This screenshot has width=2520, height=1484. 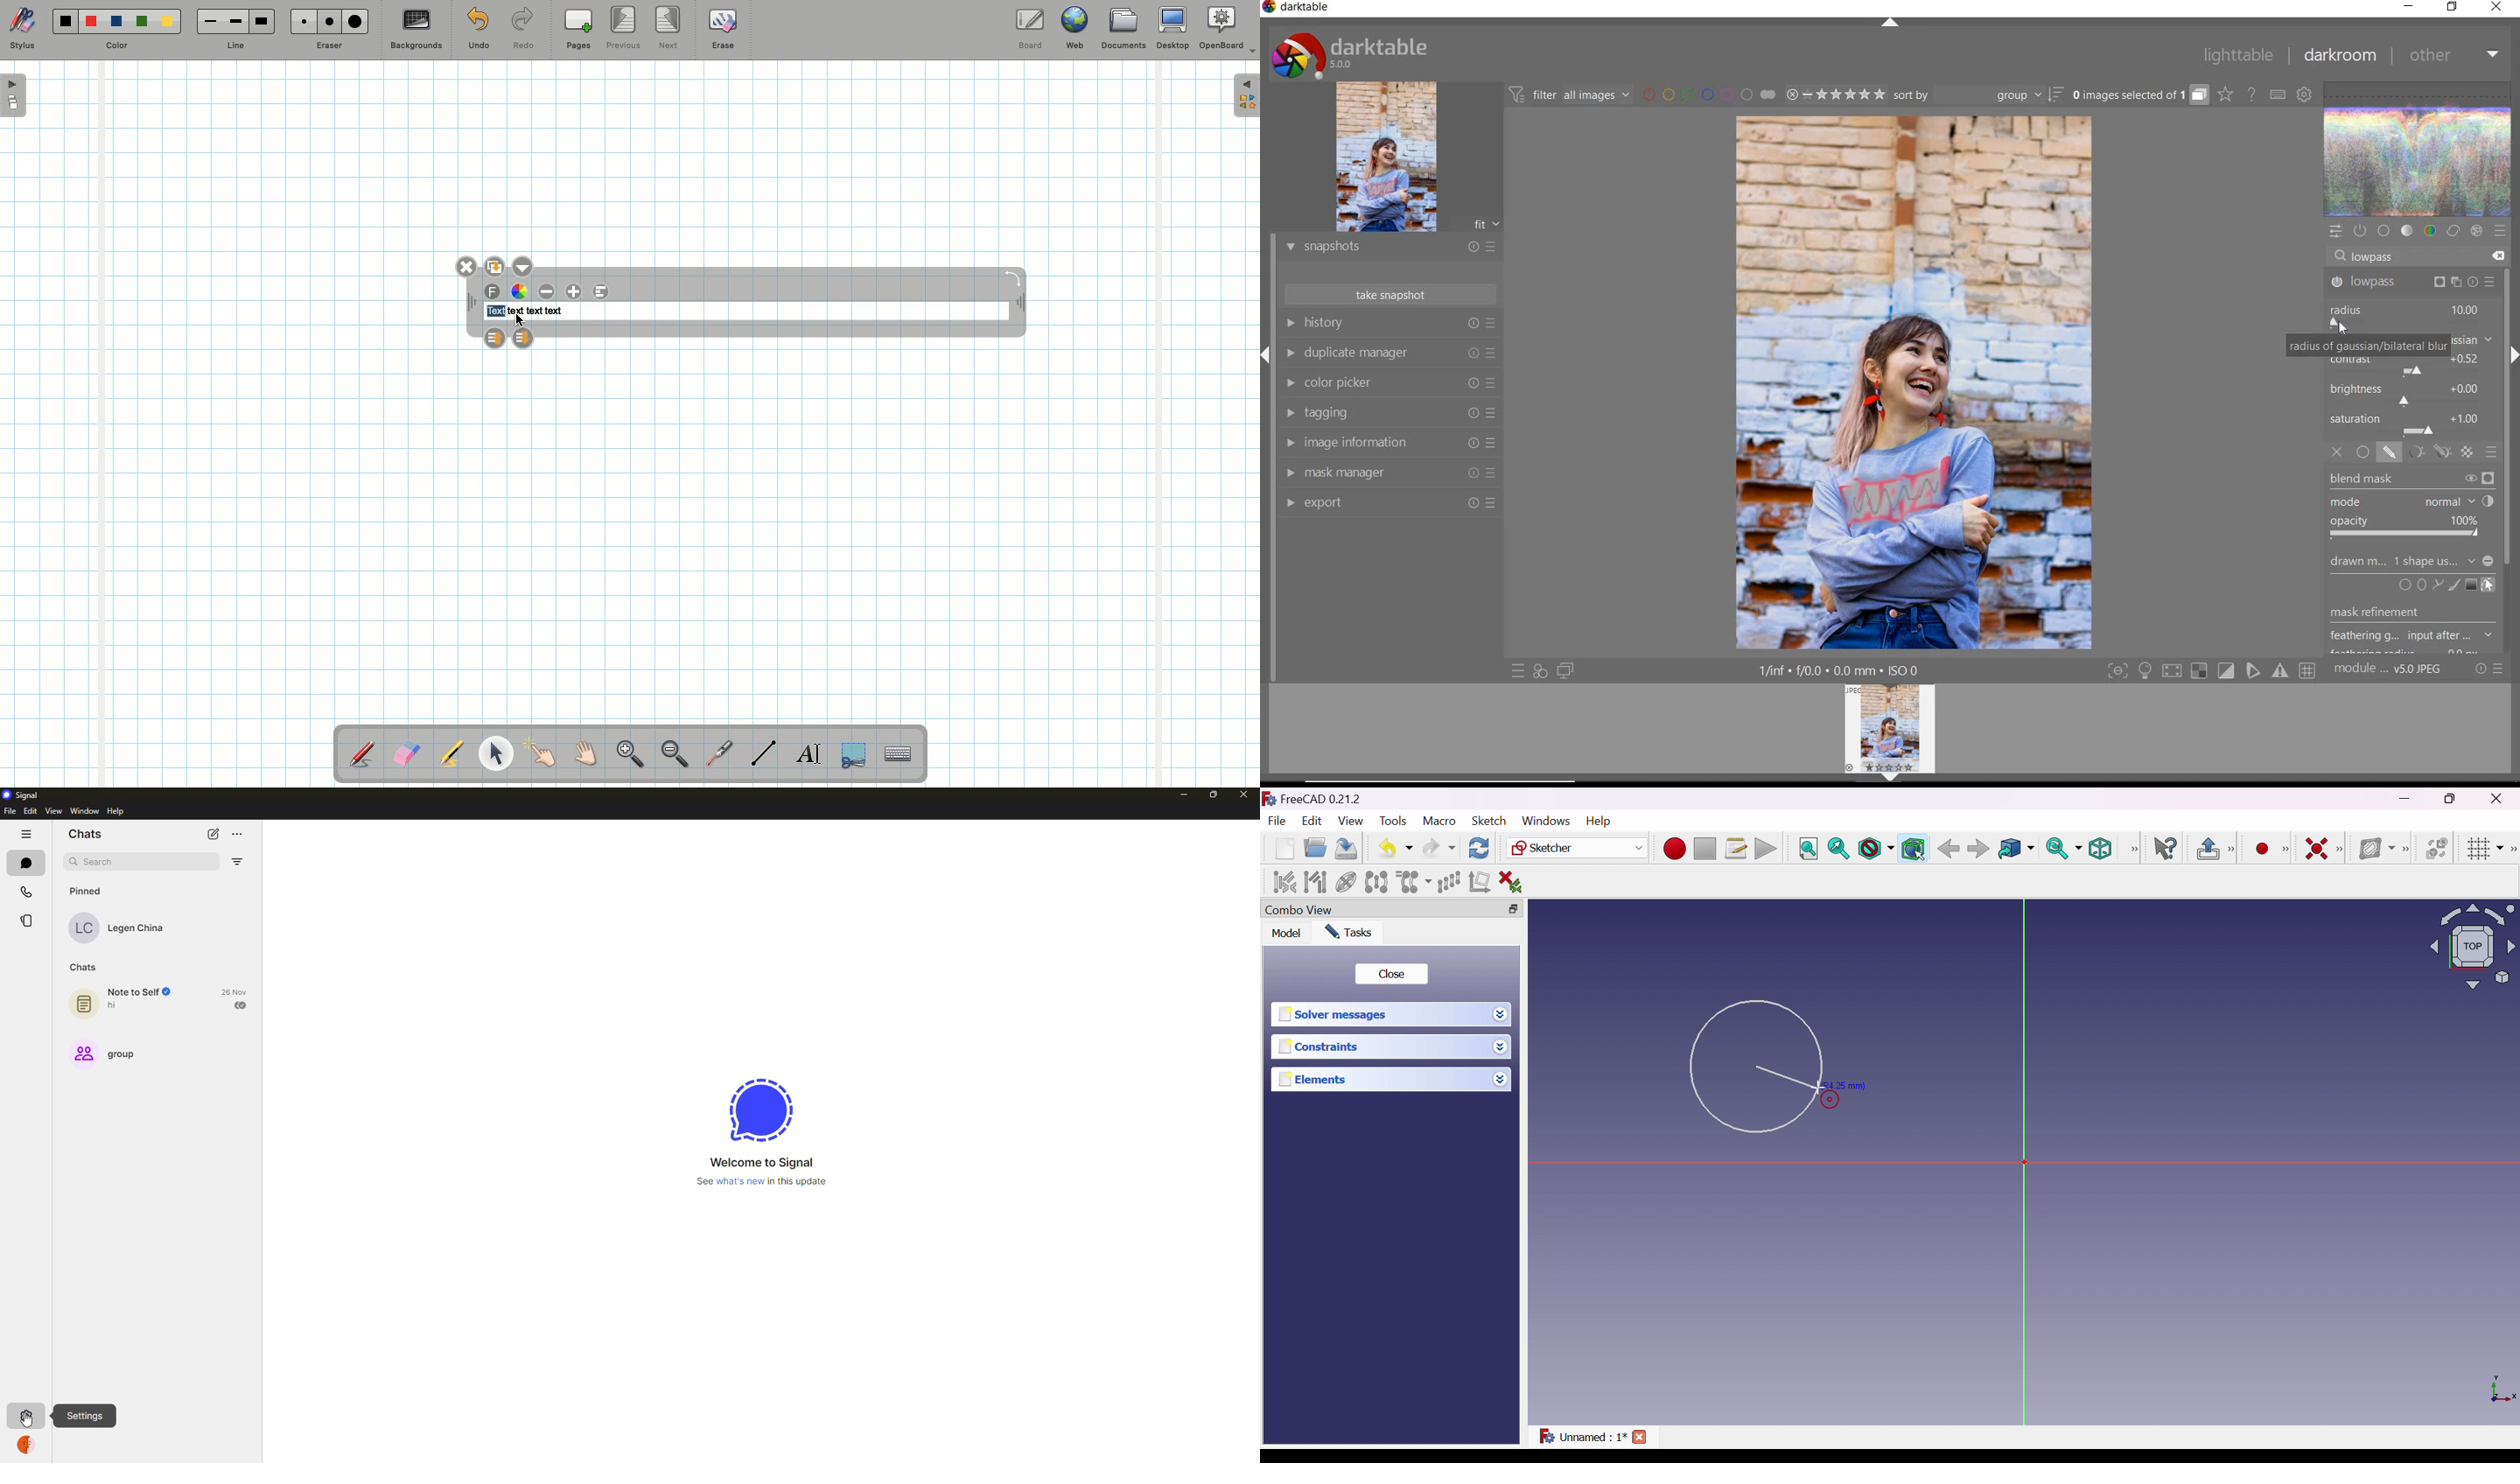 I want to click on Stylus, so click(x=22, y=29).